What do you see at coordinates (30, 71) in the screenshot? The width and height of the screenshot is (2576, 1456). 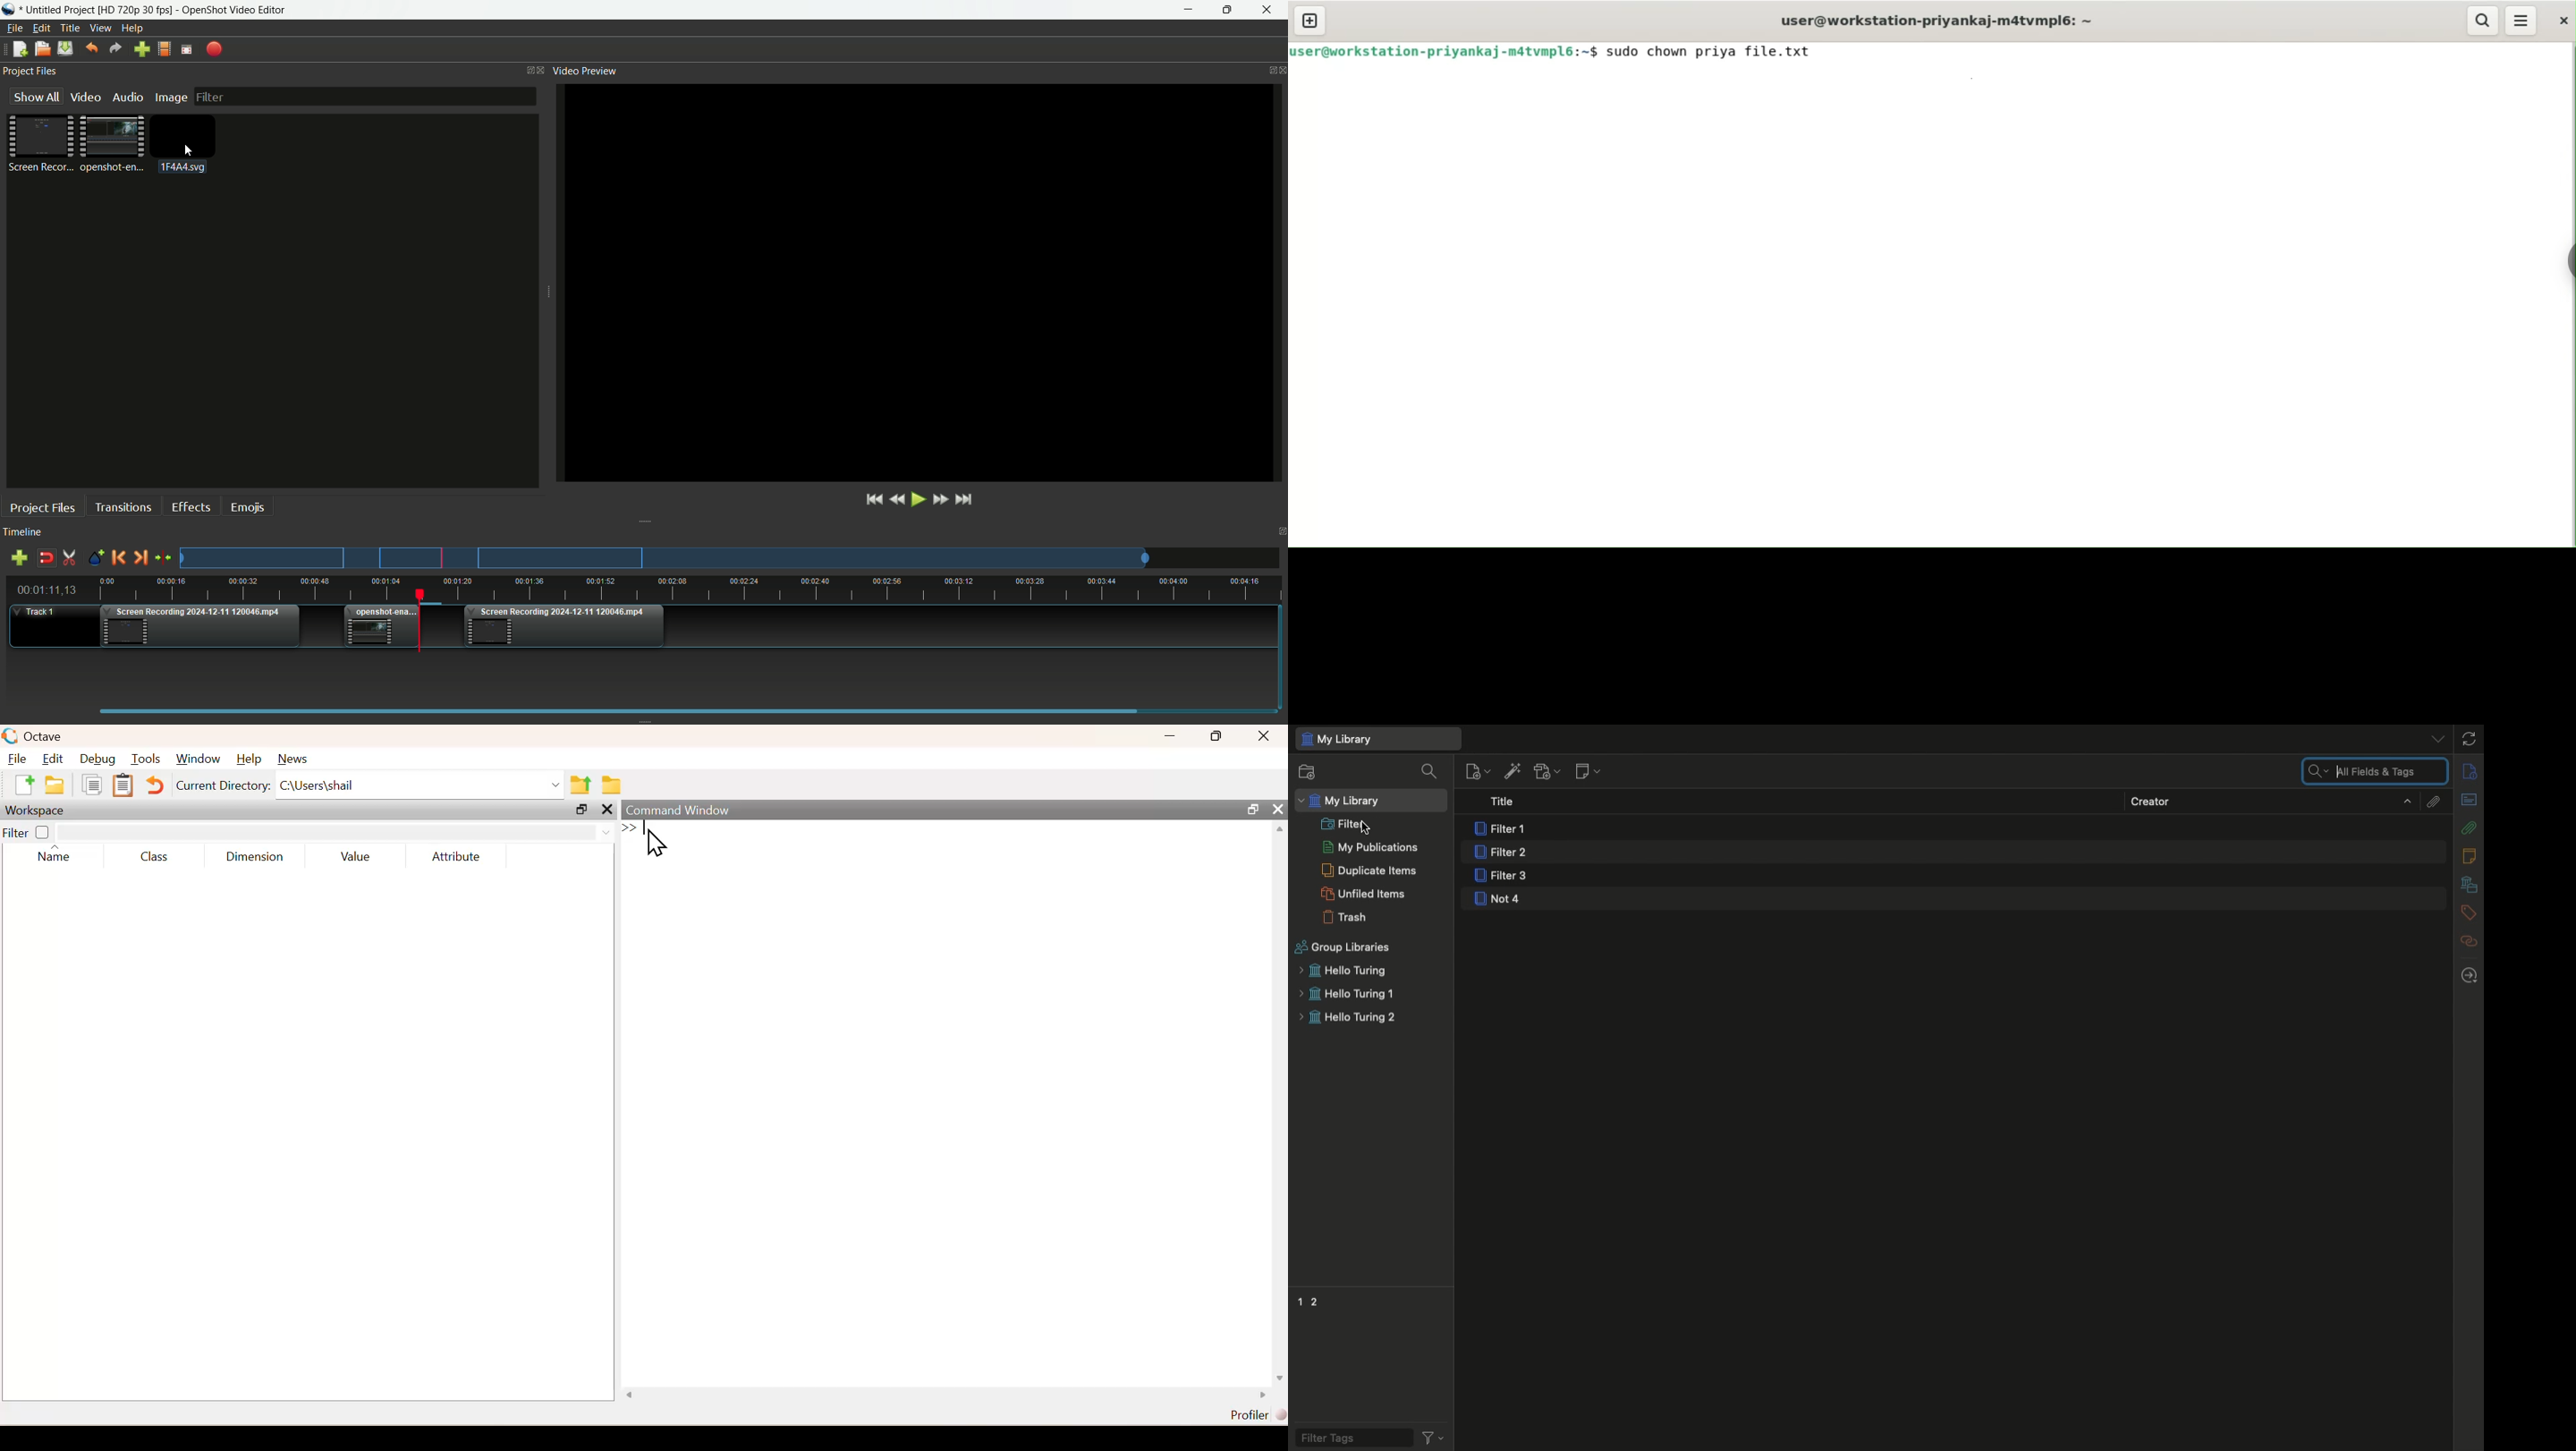 I see `Project files` at bounding box center [30, 71].